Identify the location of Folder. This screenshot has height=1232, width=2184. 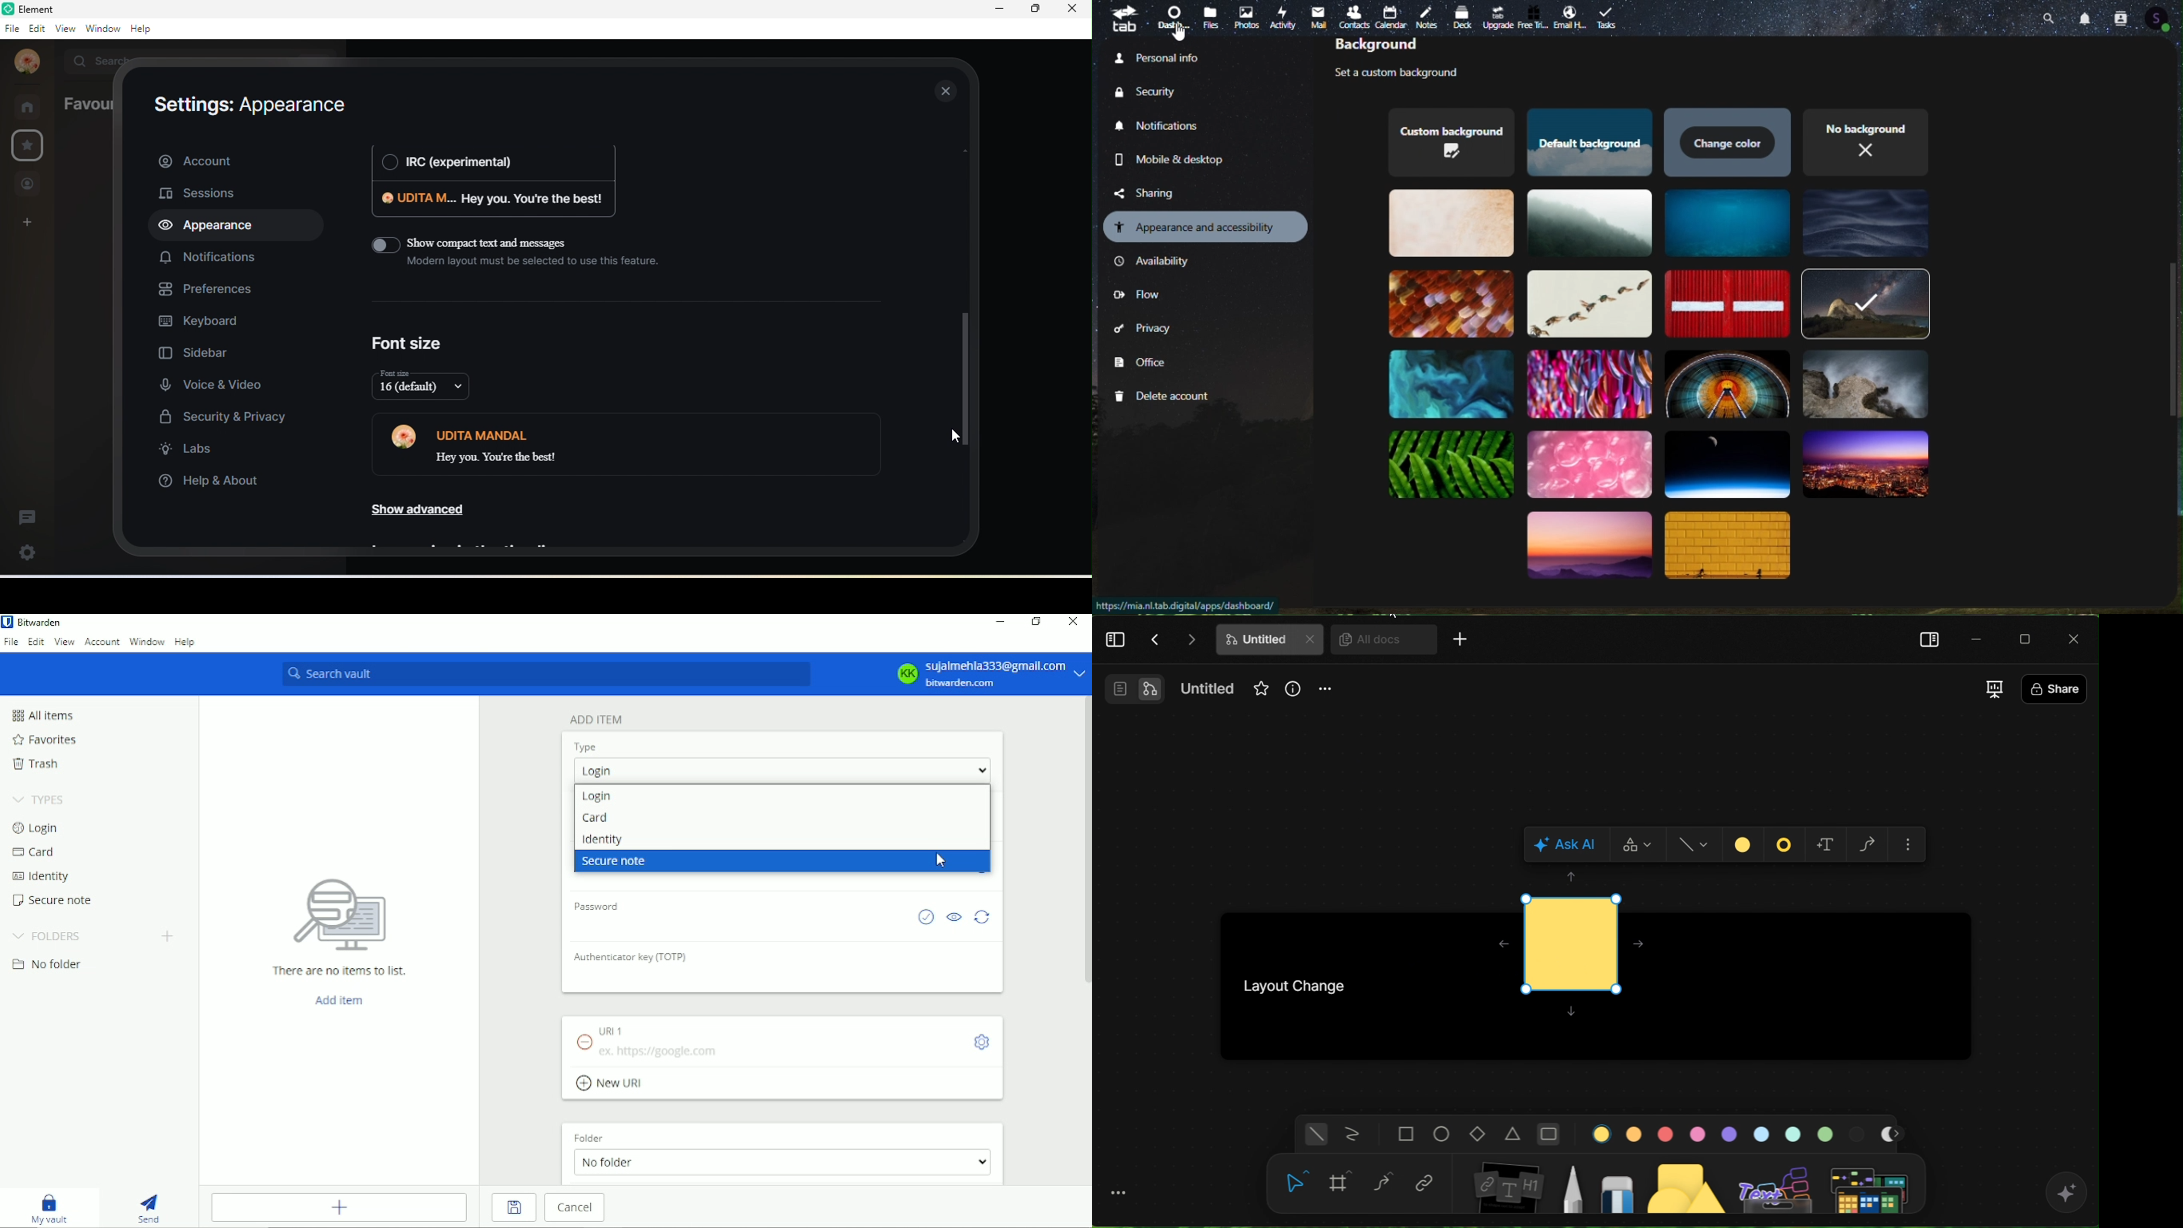
(608, 1136).